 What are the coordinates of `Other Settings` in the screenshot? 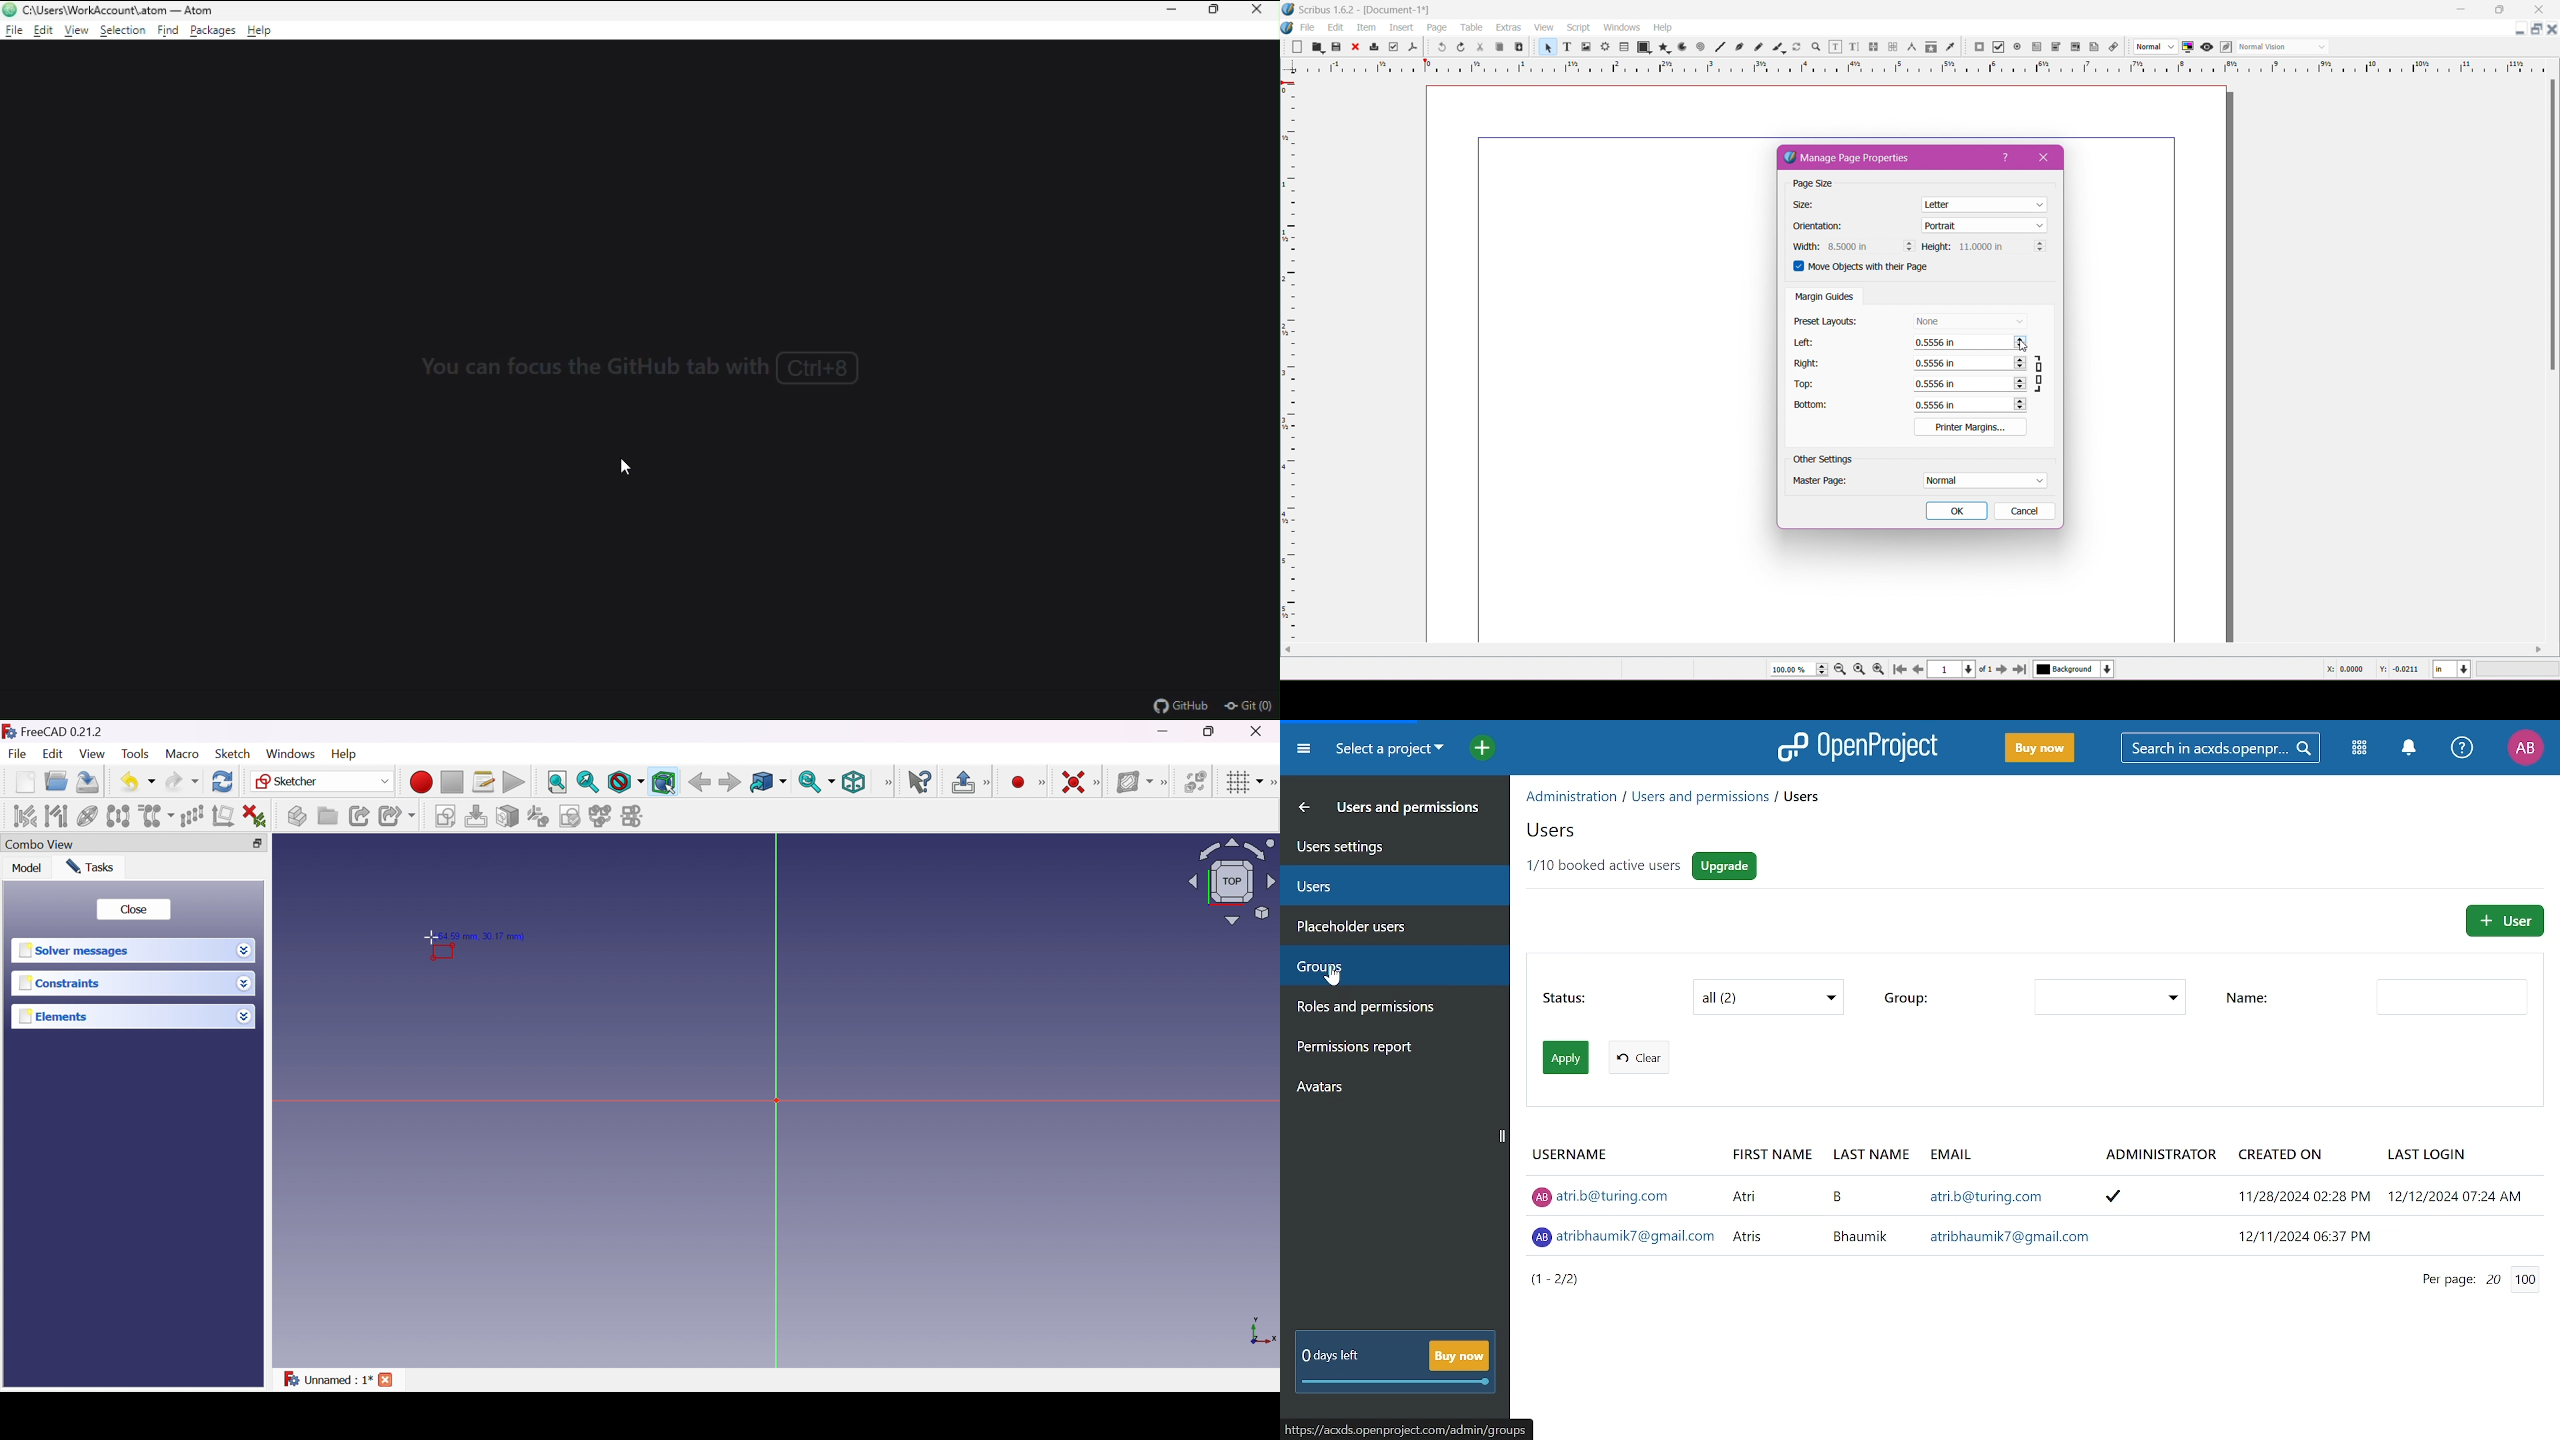 It's located at (1823, 460).